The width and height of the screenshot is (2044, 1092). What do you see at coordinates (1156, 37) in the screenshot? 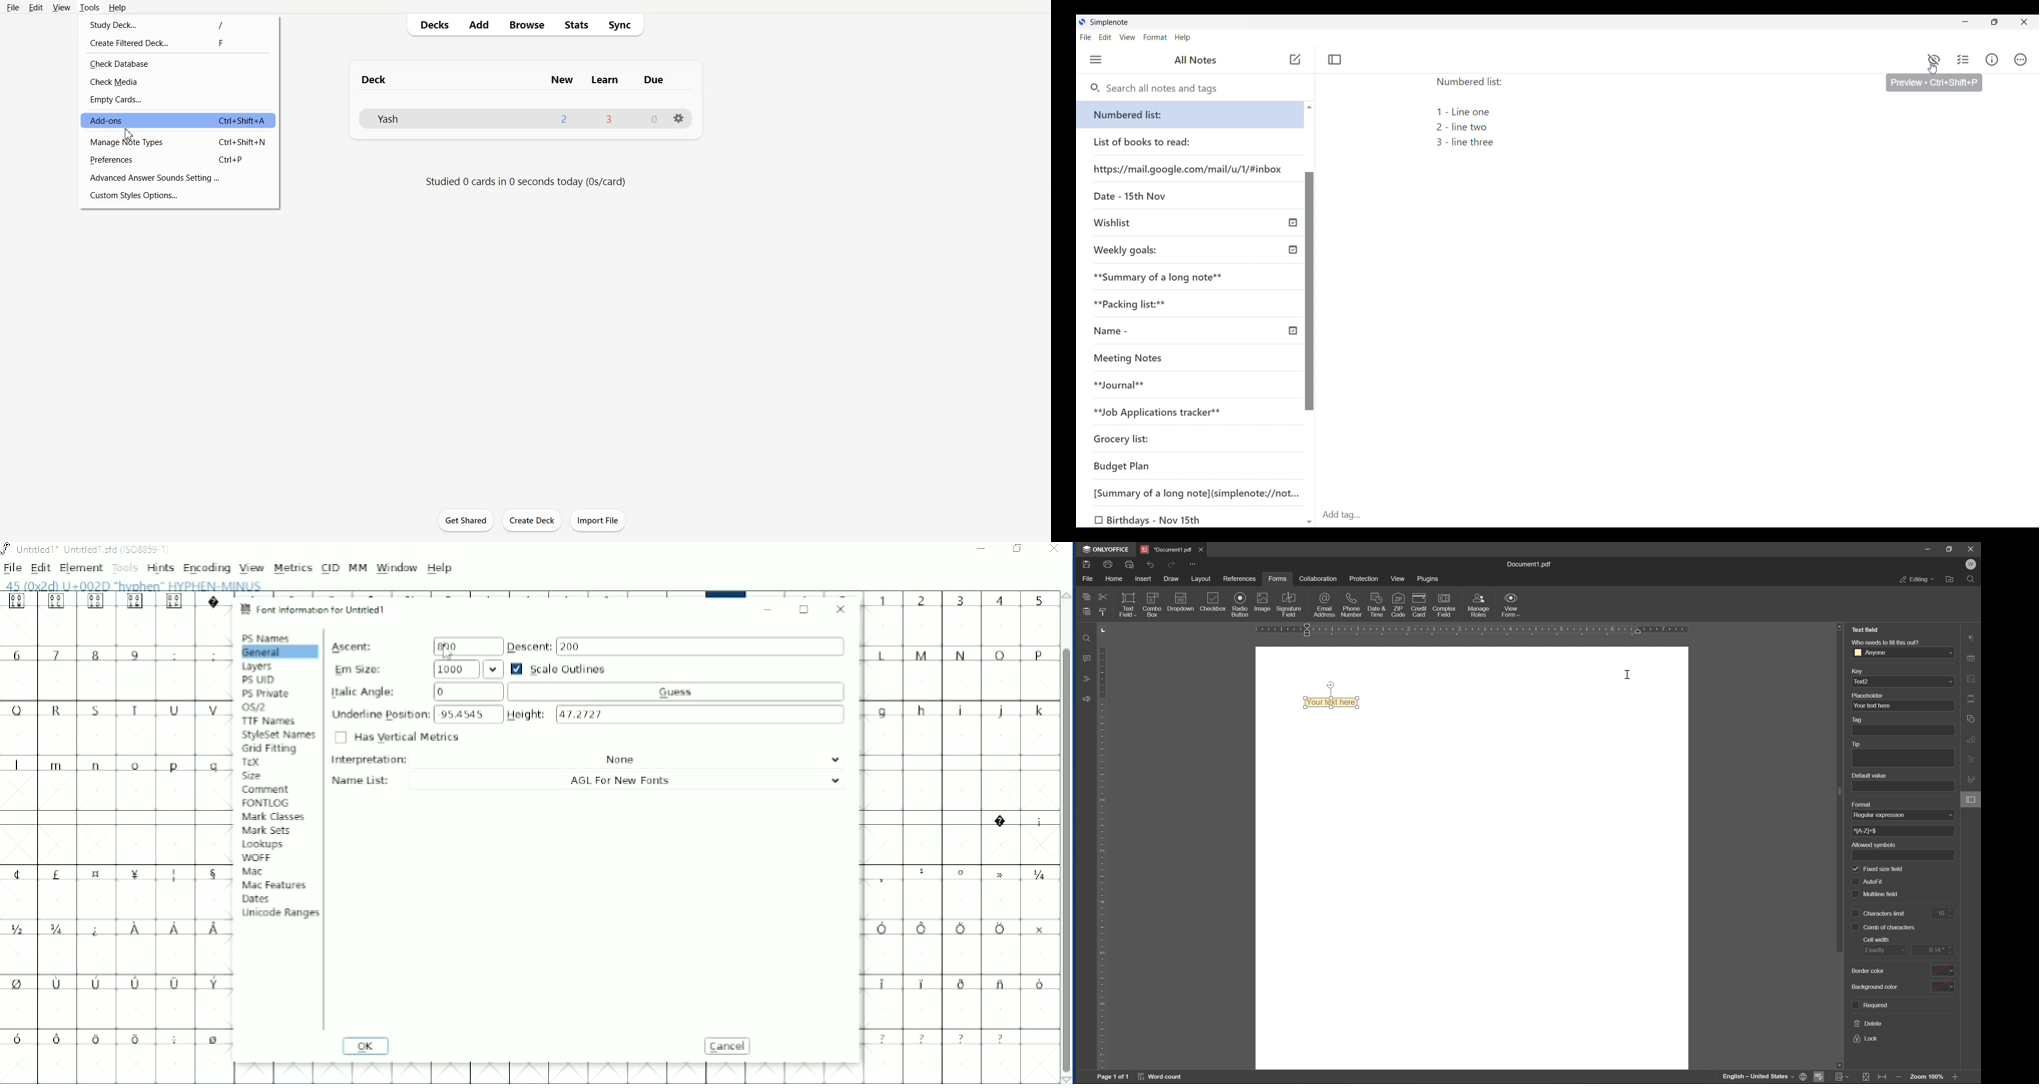
I see `Format menu ` at bounding box center [1156, 37].